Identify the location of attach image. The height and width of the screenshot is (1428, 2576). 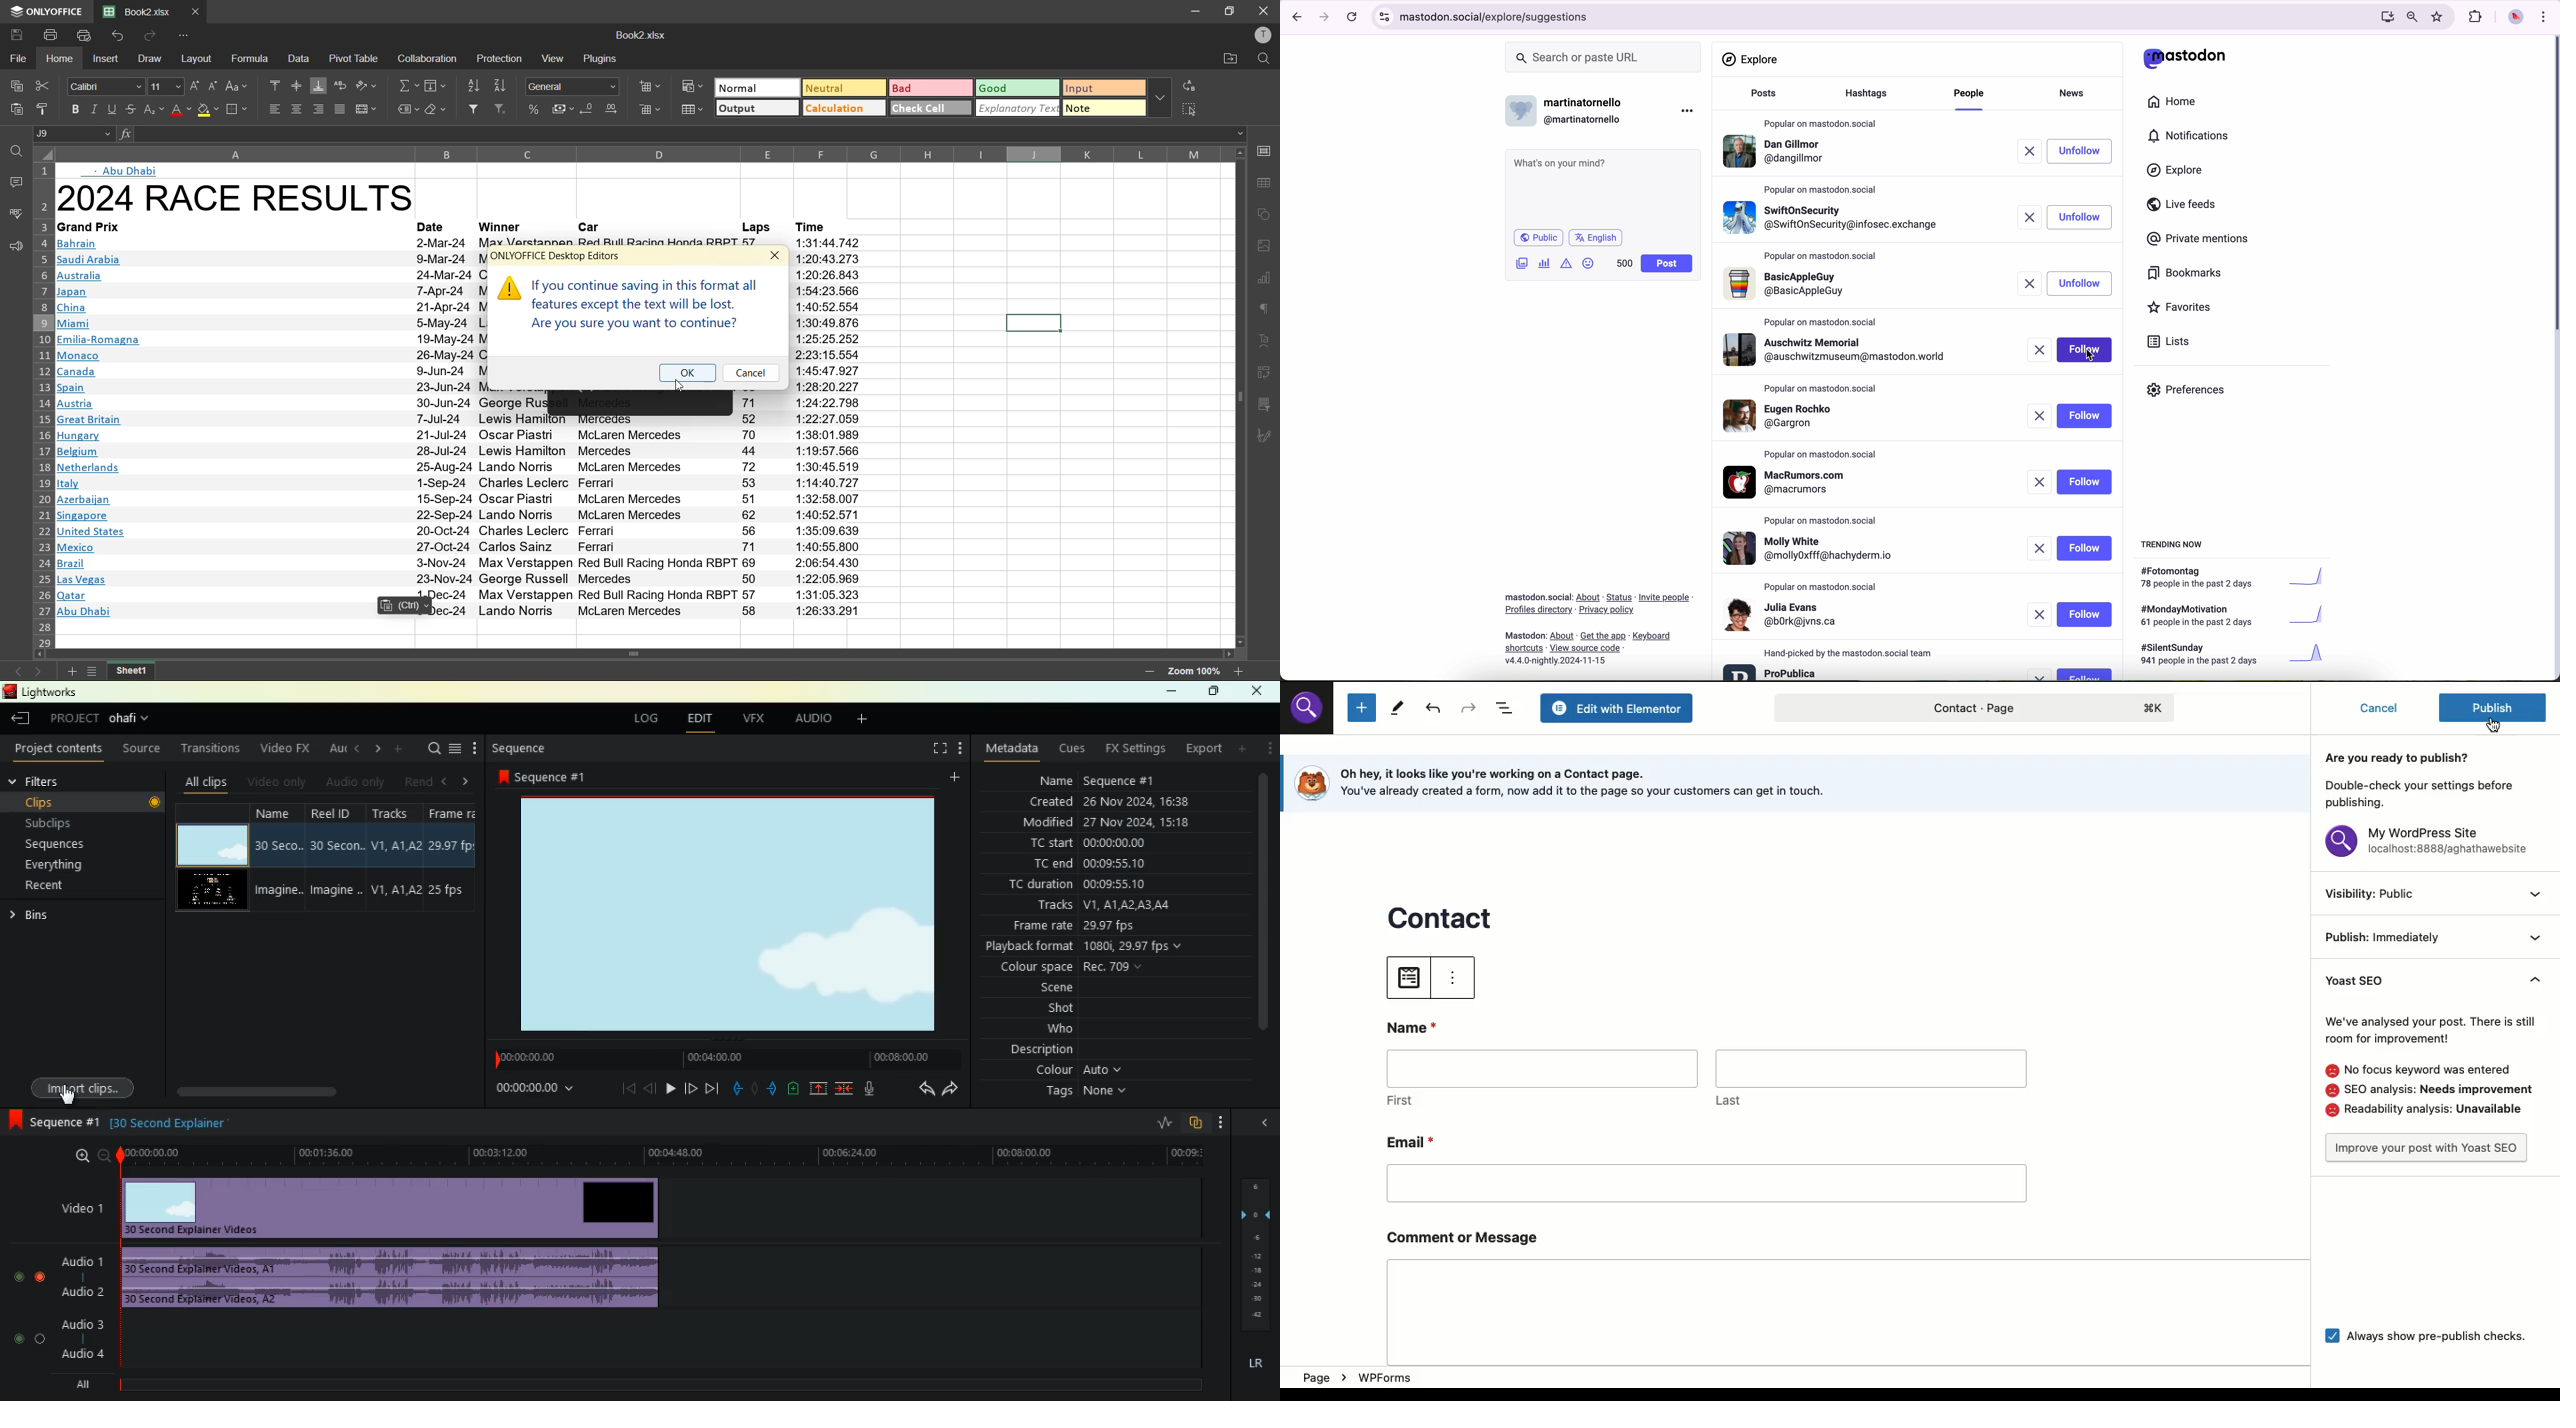
(1522, 263).